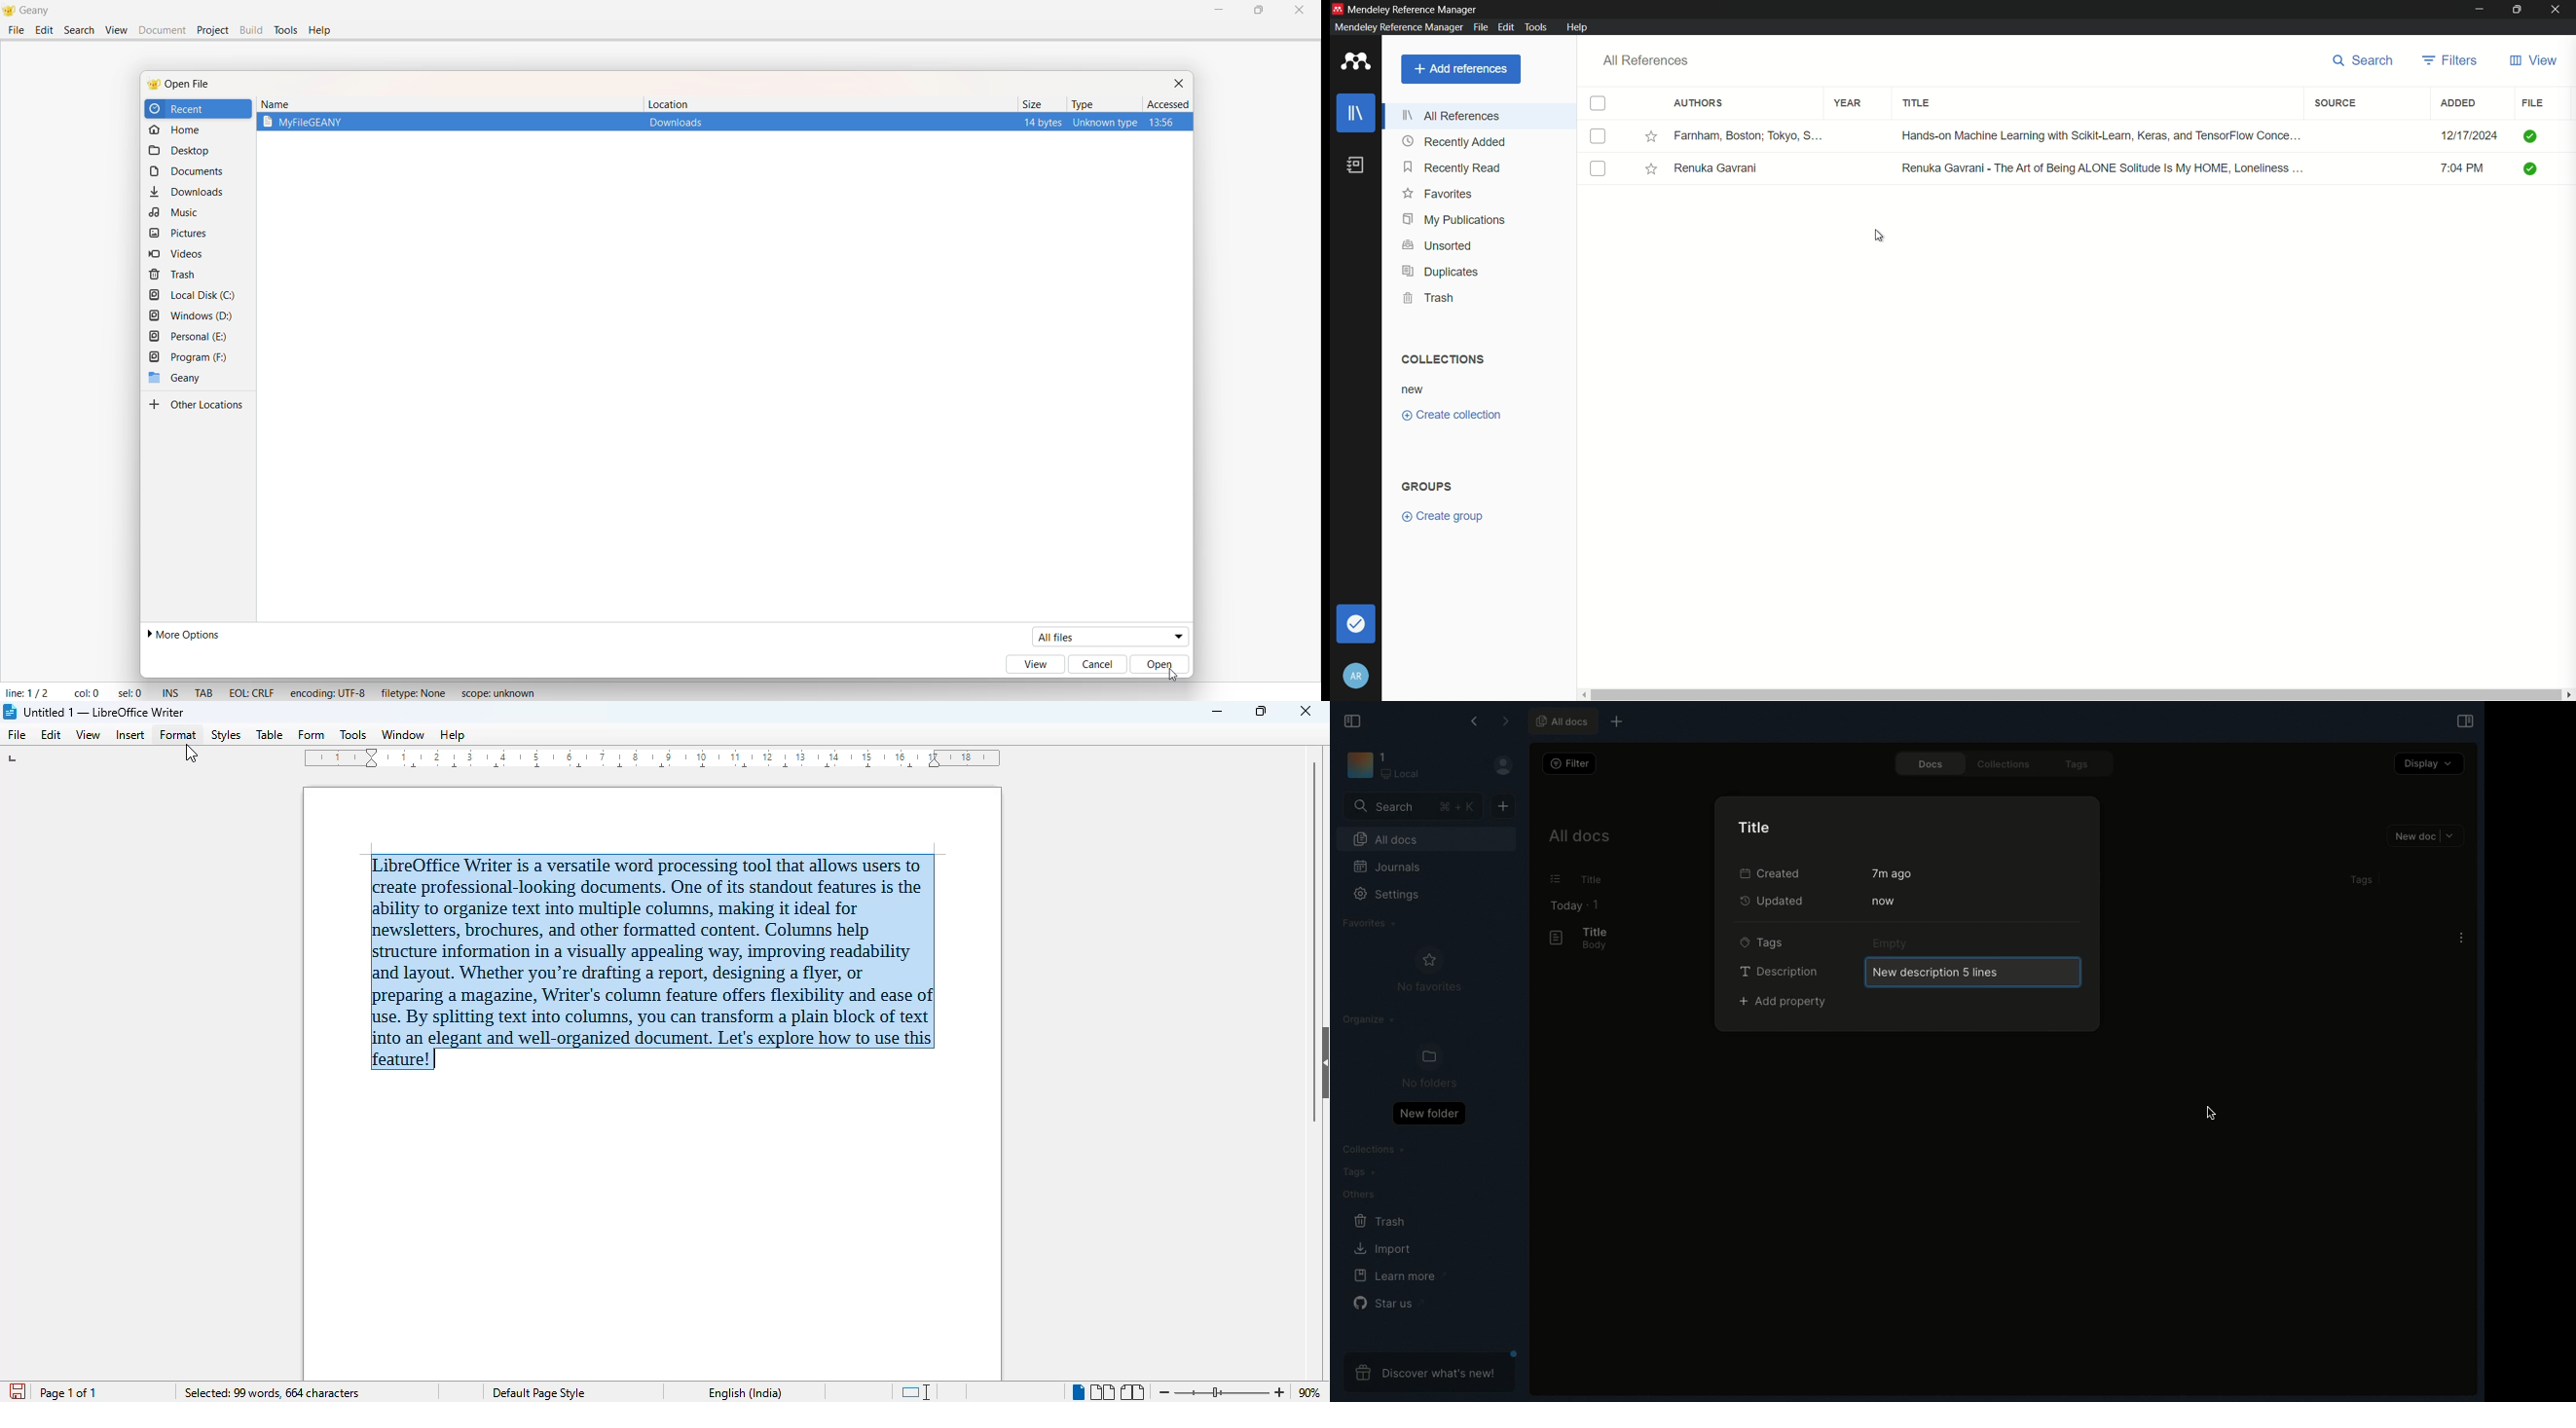  What do you see at coordinates (1321, 1061) in the screenshot?
I see `show` at bounding box center [1321, 1061].